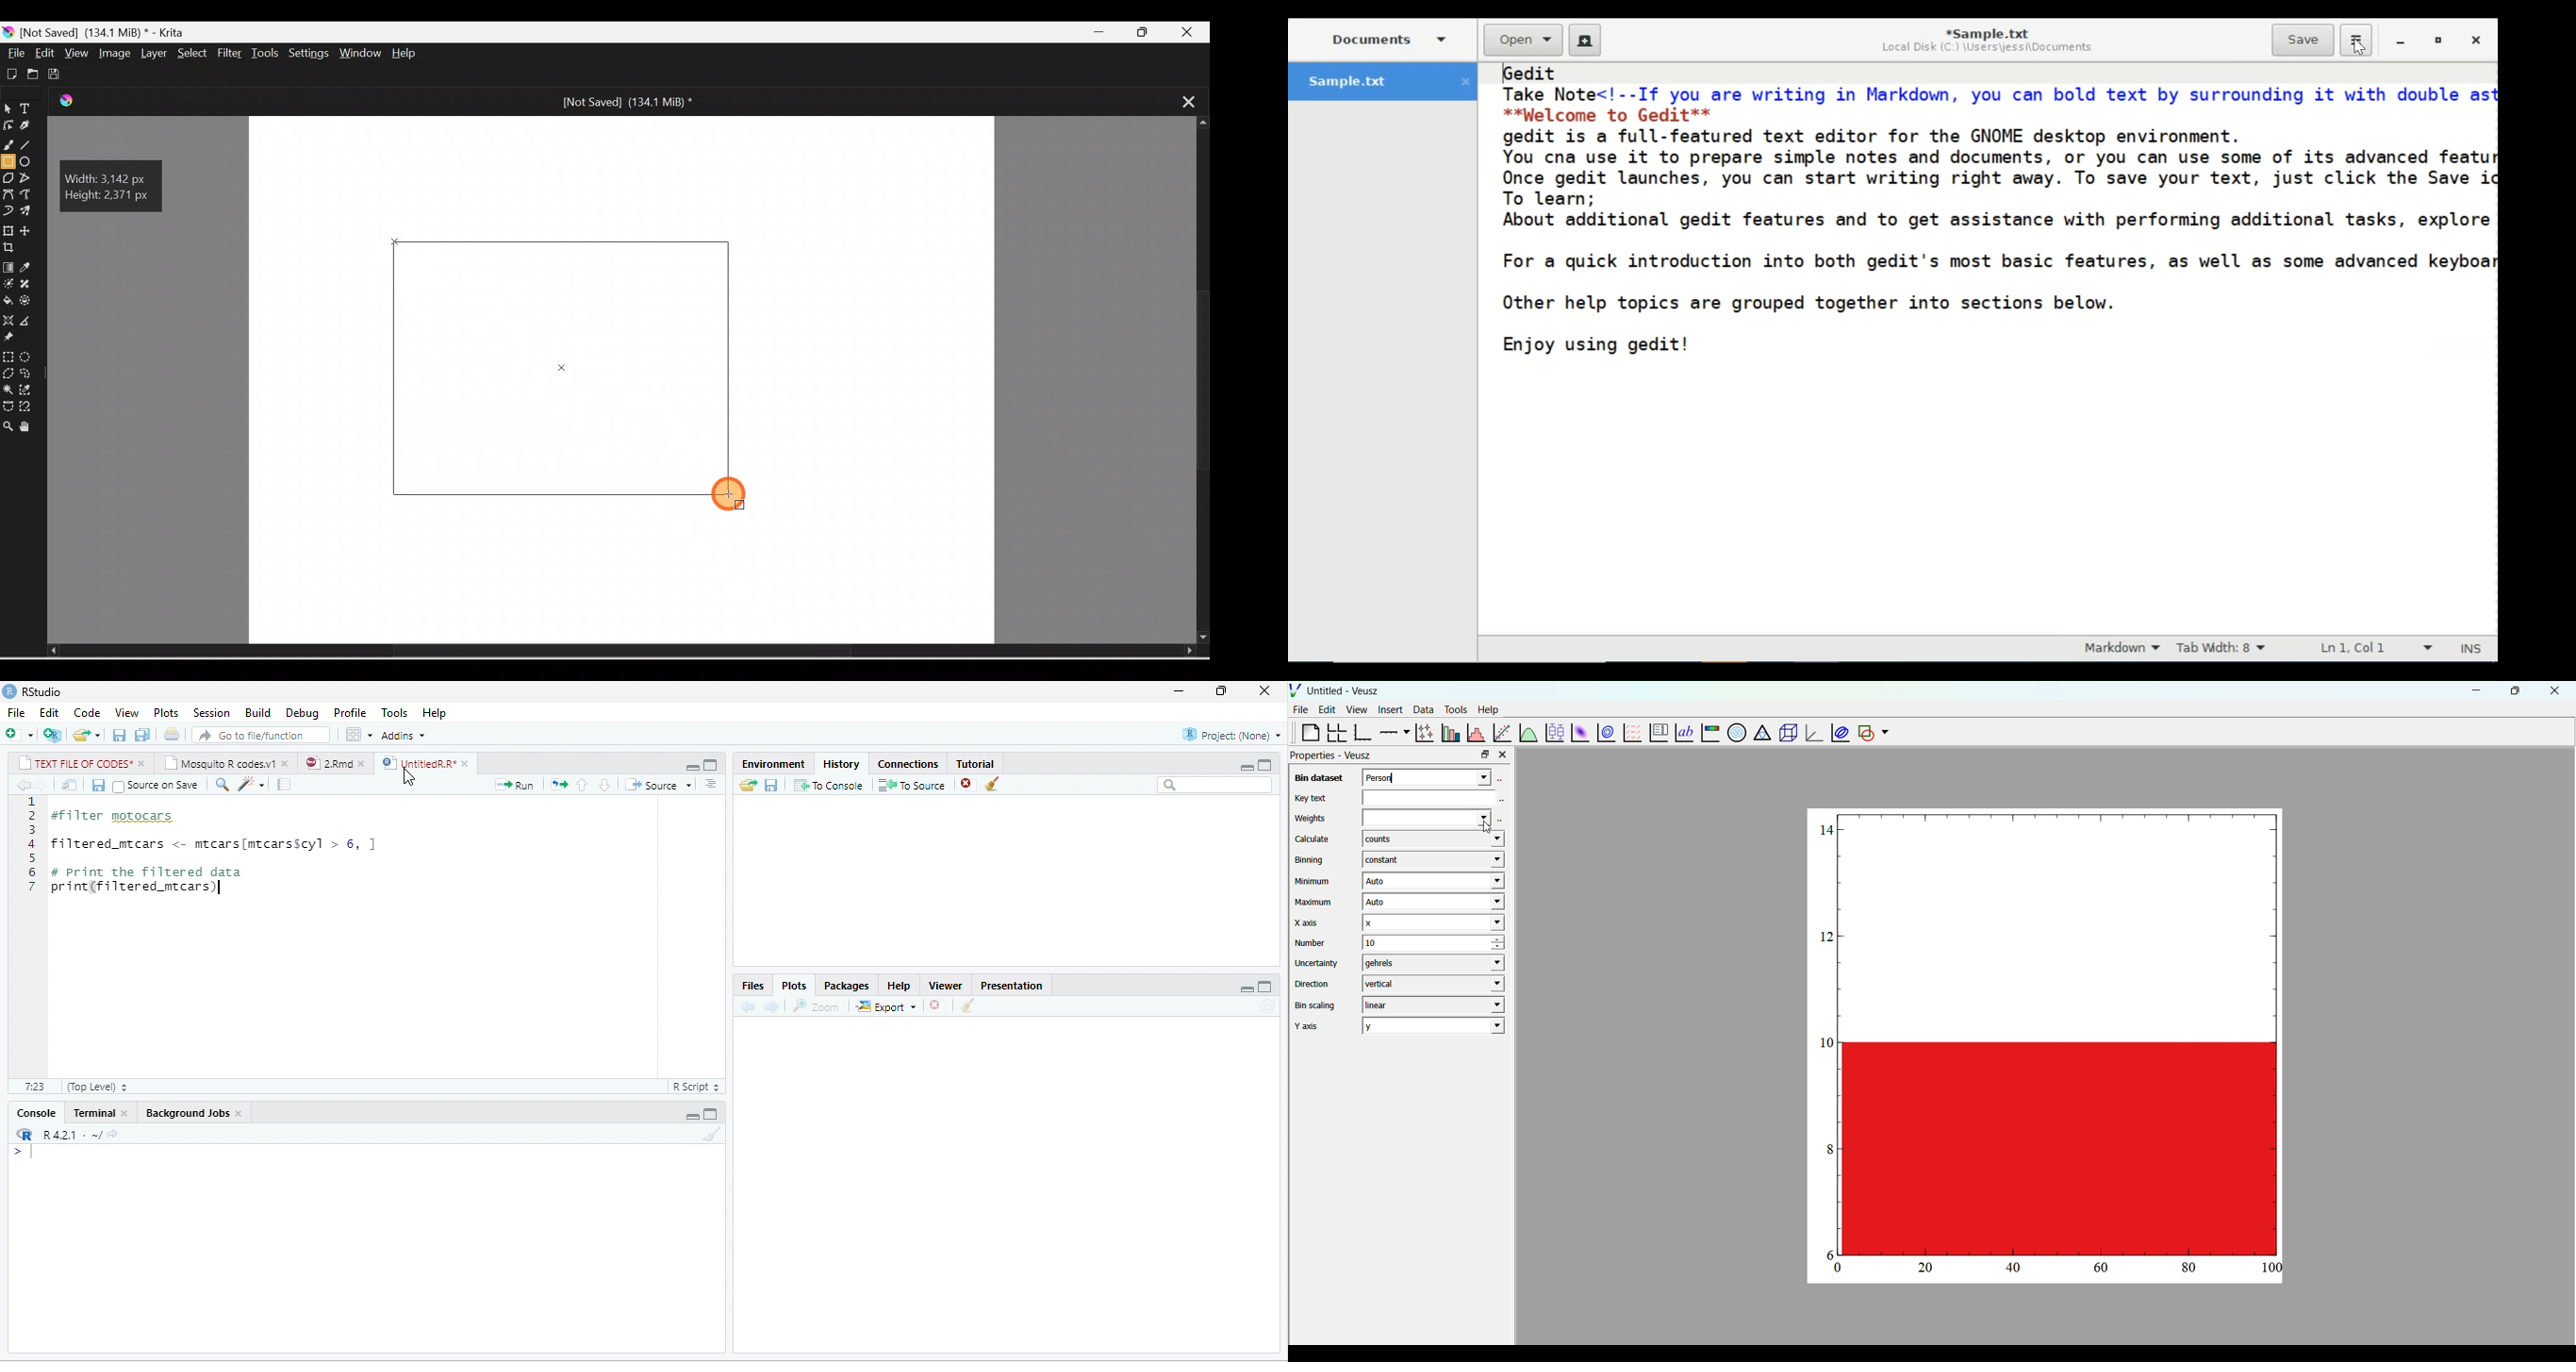 Image resolution: width=2576 pixels, height=1372 pixels. I want to click on Source on Save, so click(157, 787).